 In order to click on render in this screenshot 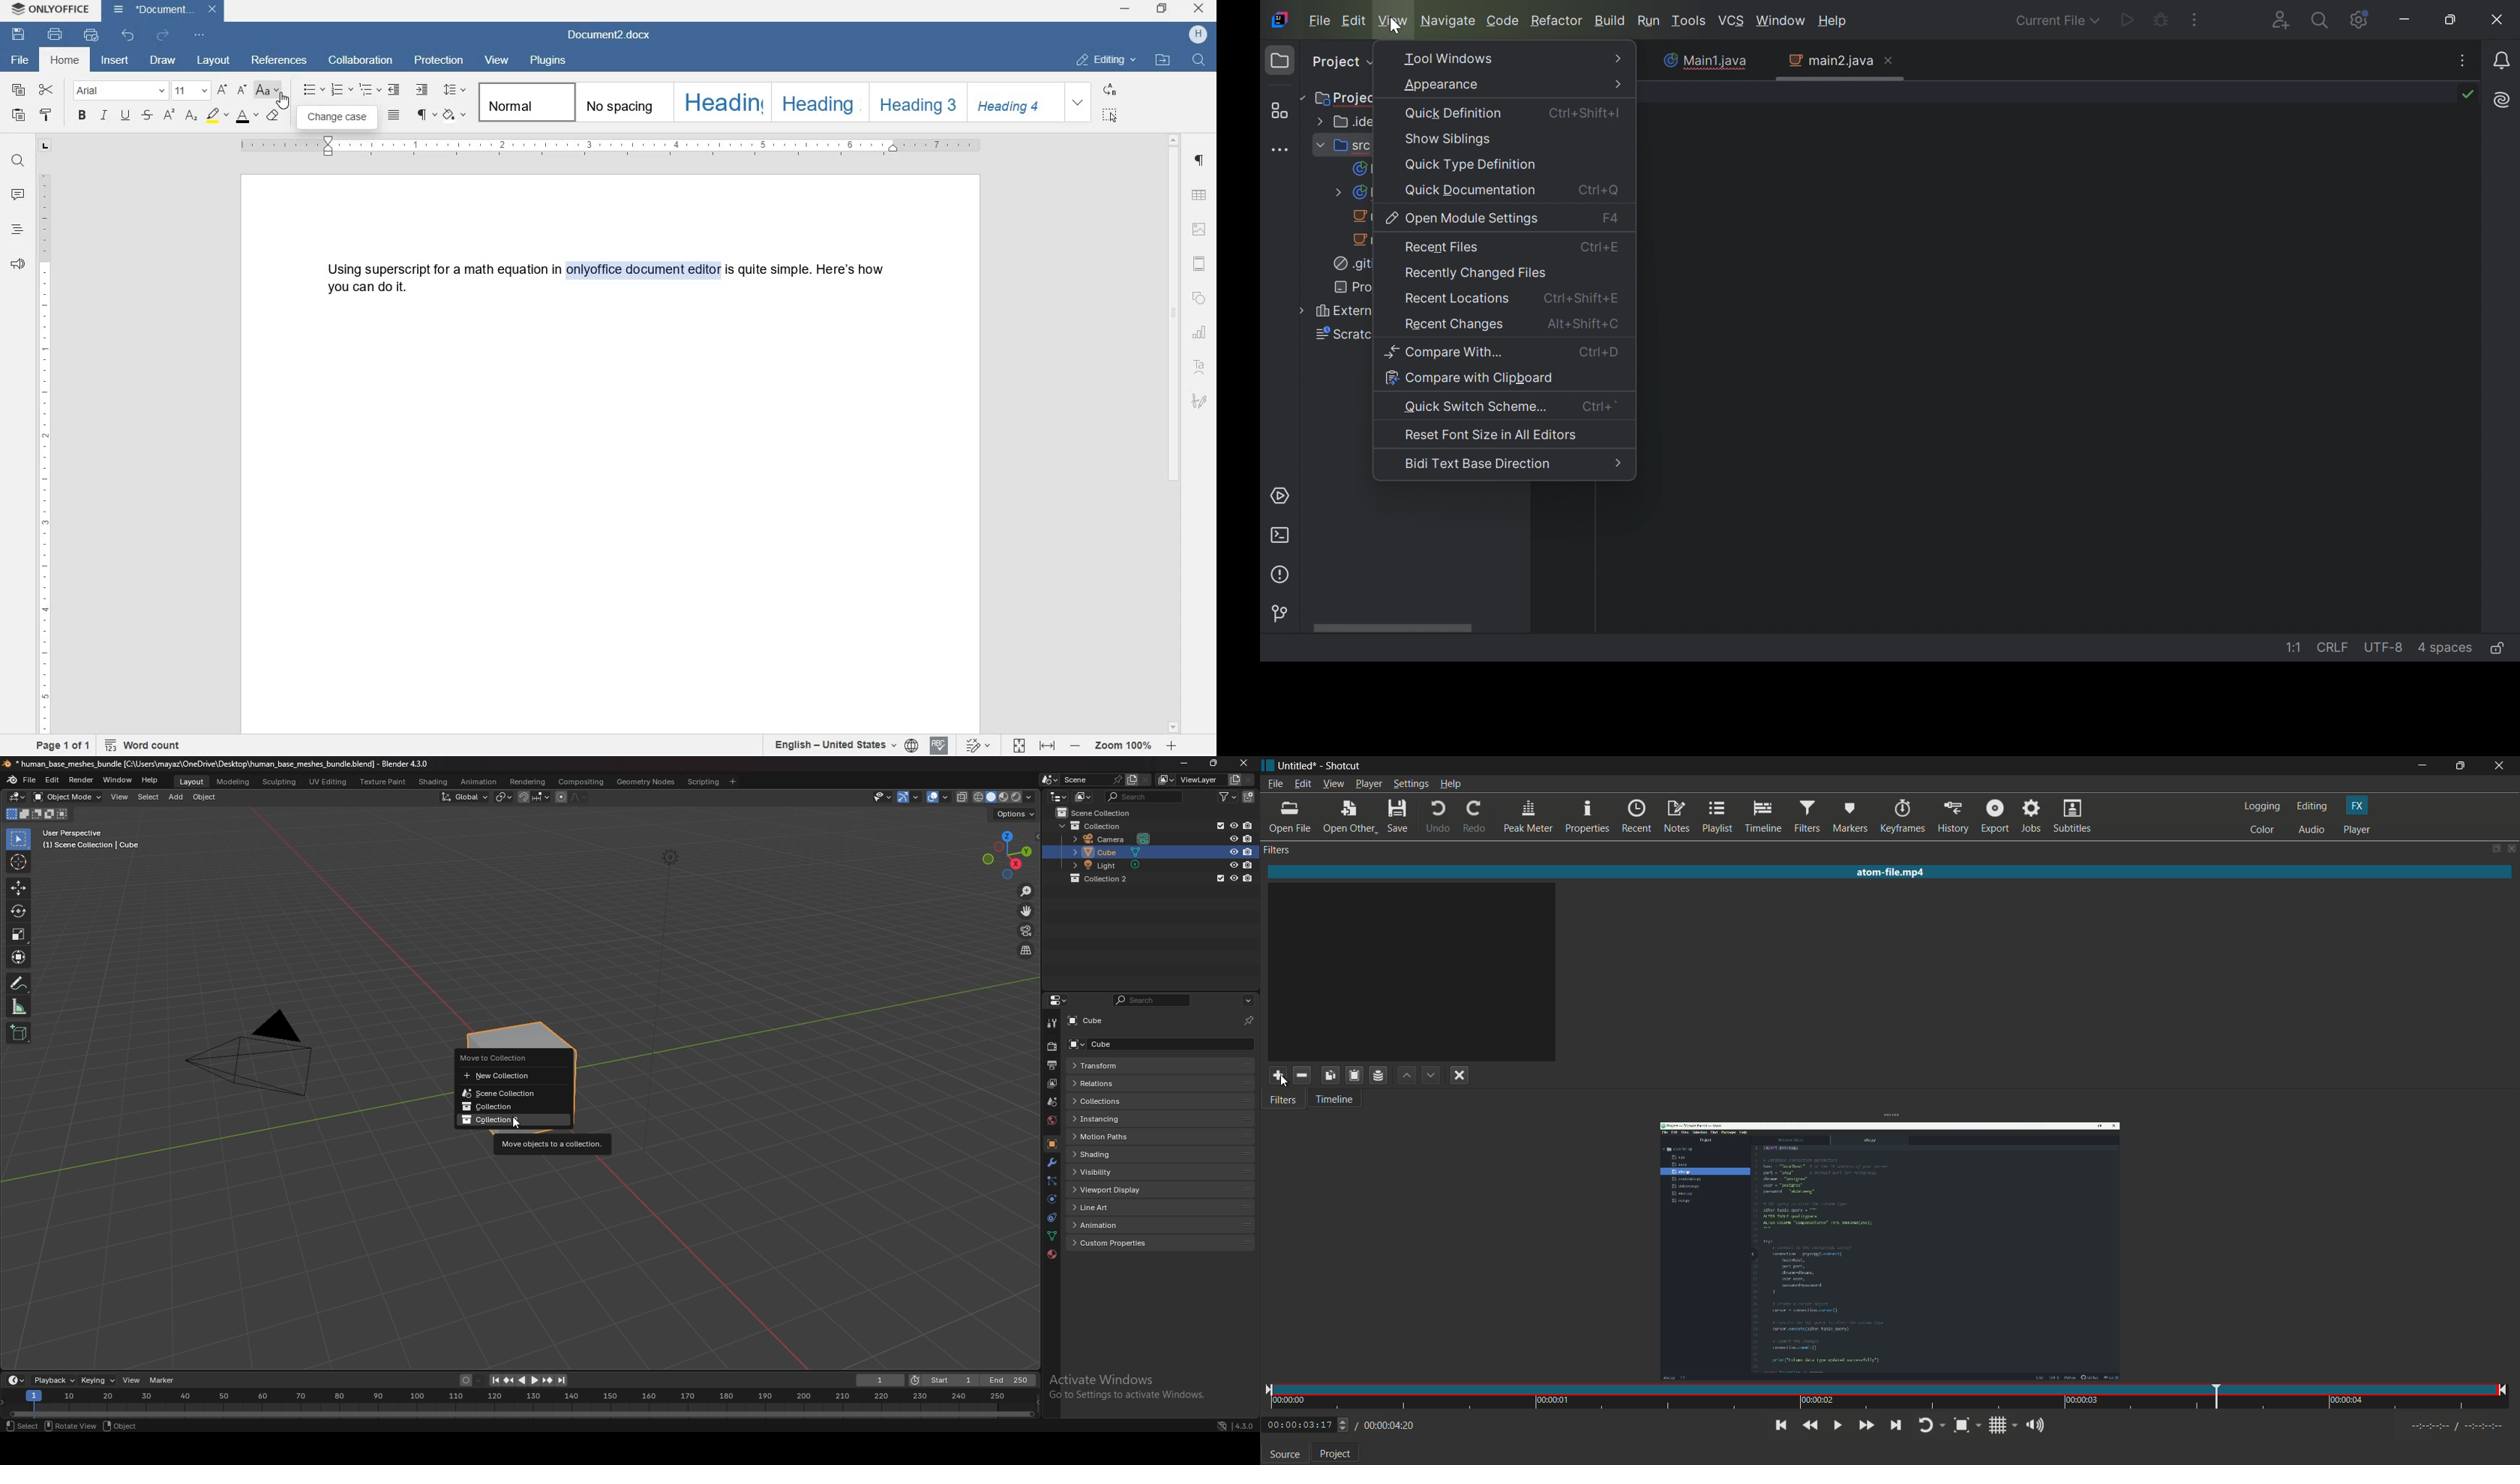, I will do `click(1051, 1047)`.